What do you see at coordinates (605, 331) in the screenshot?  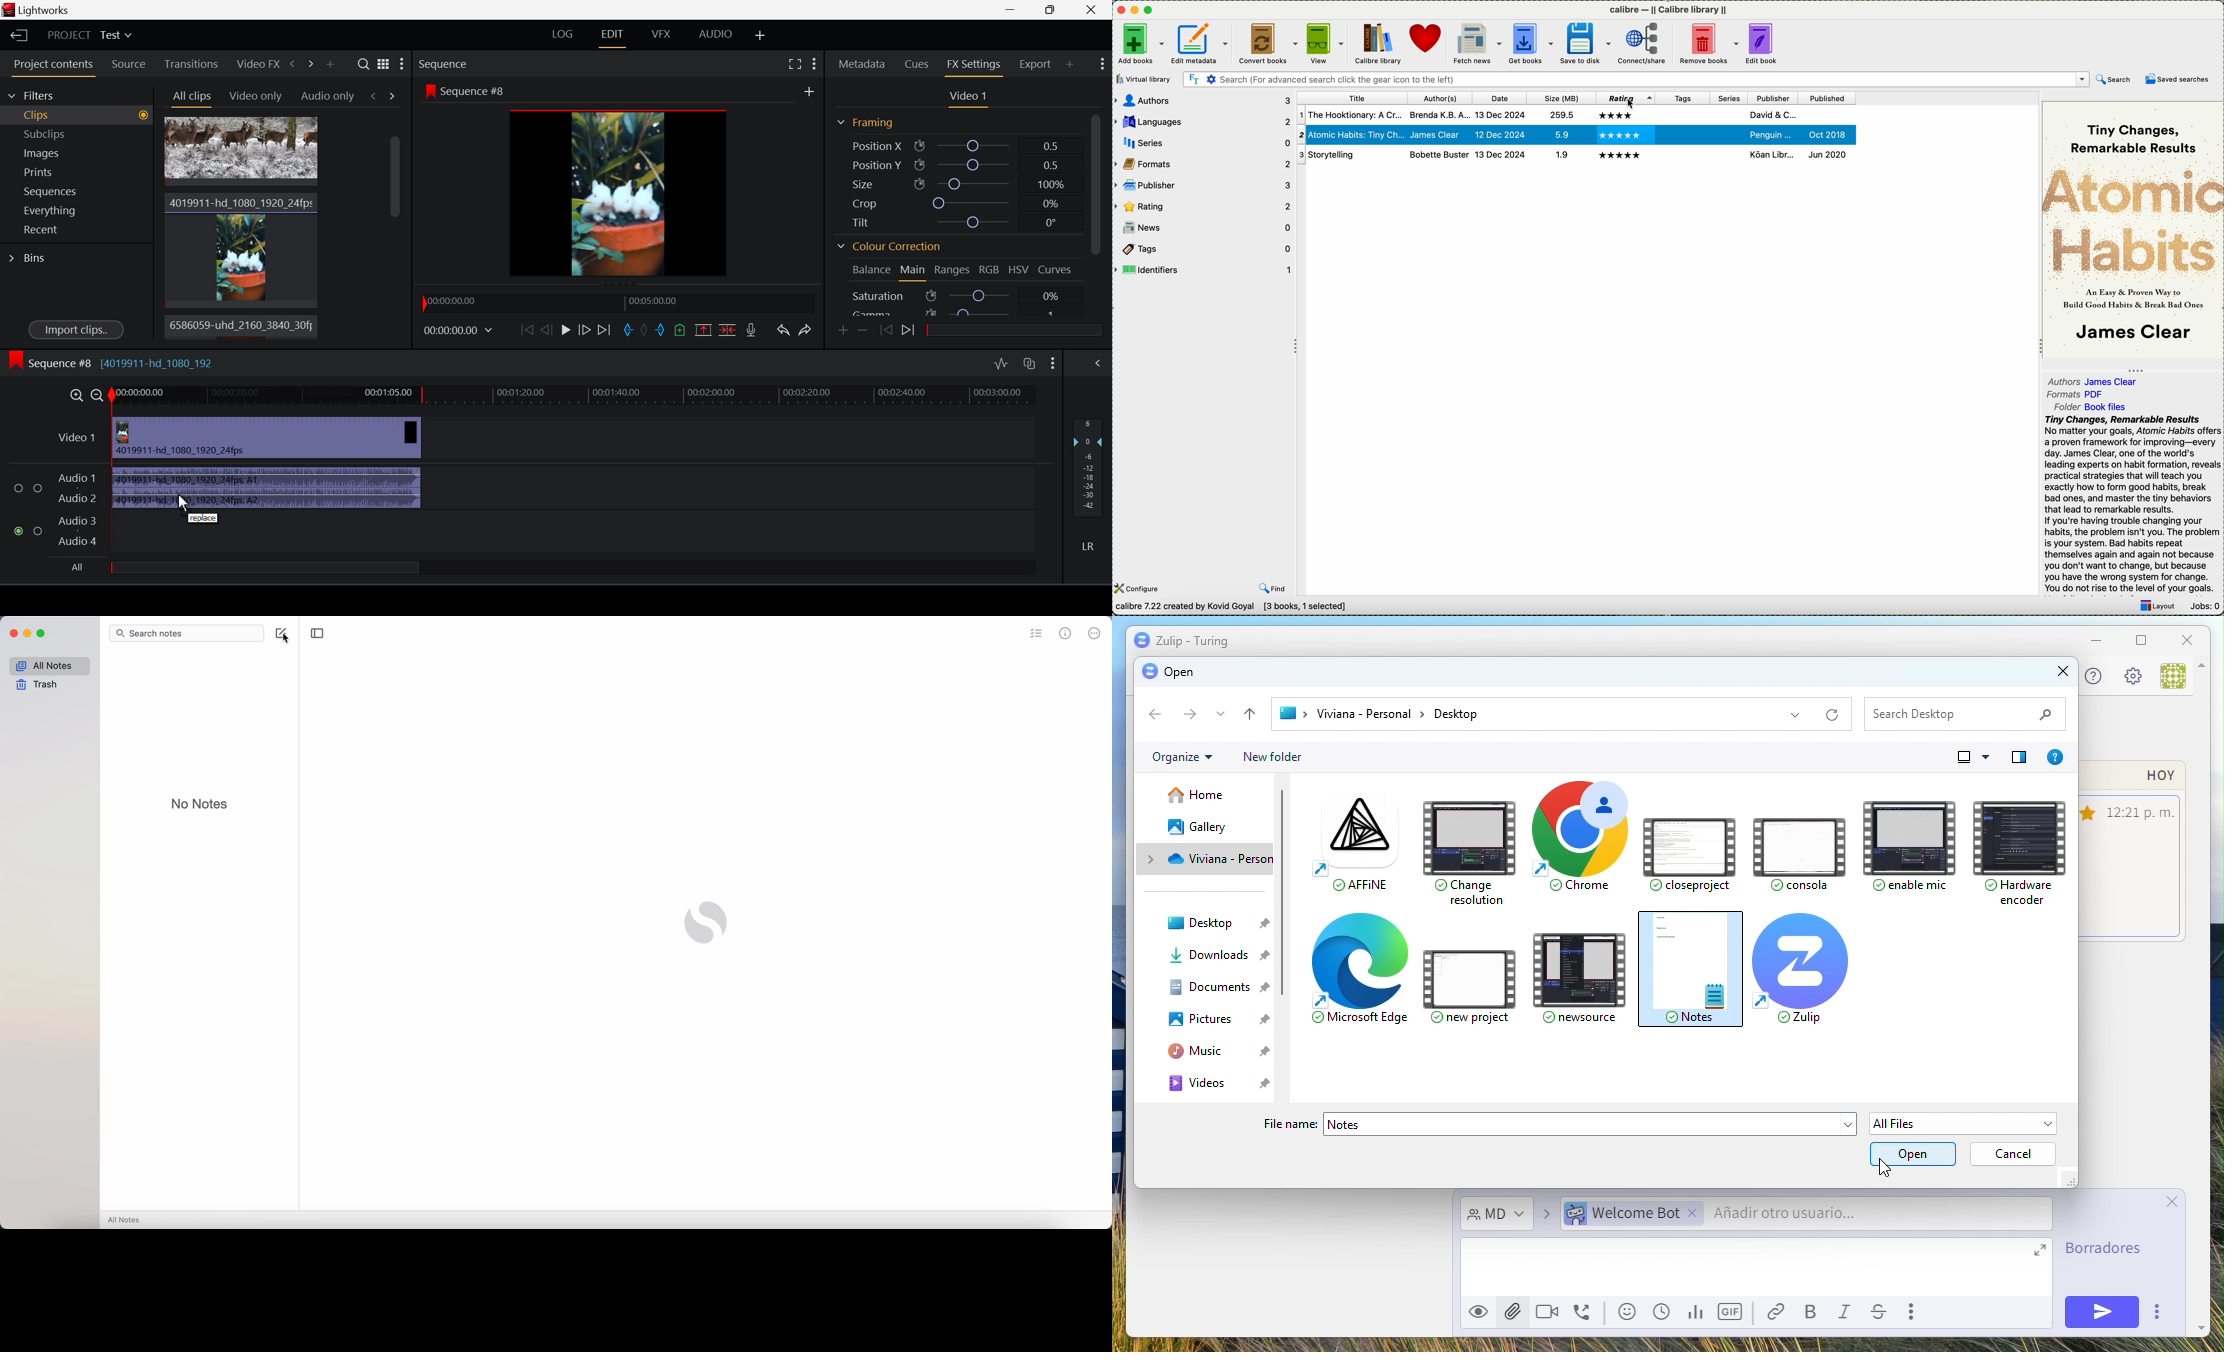 I see `To End` at bounding box center [605, 331].